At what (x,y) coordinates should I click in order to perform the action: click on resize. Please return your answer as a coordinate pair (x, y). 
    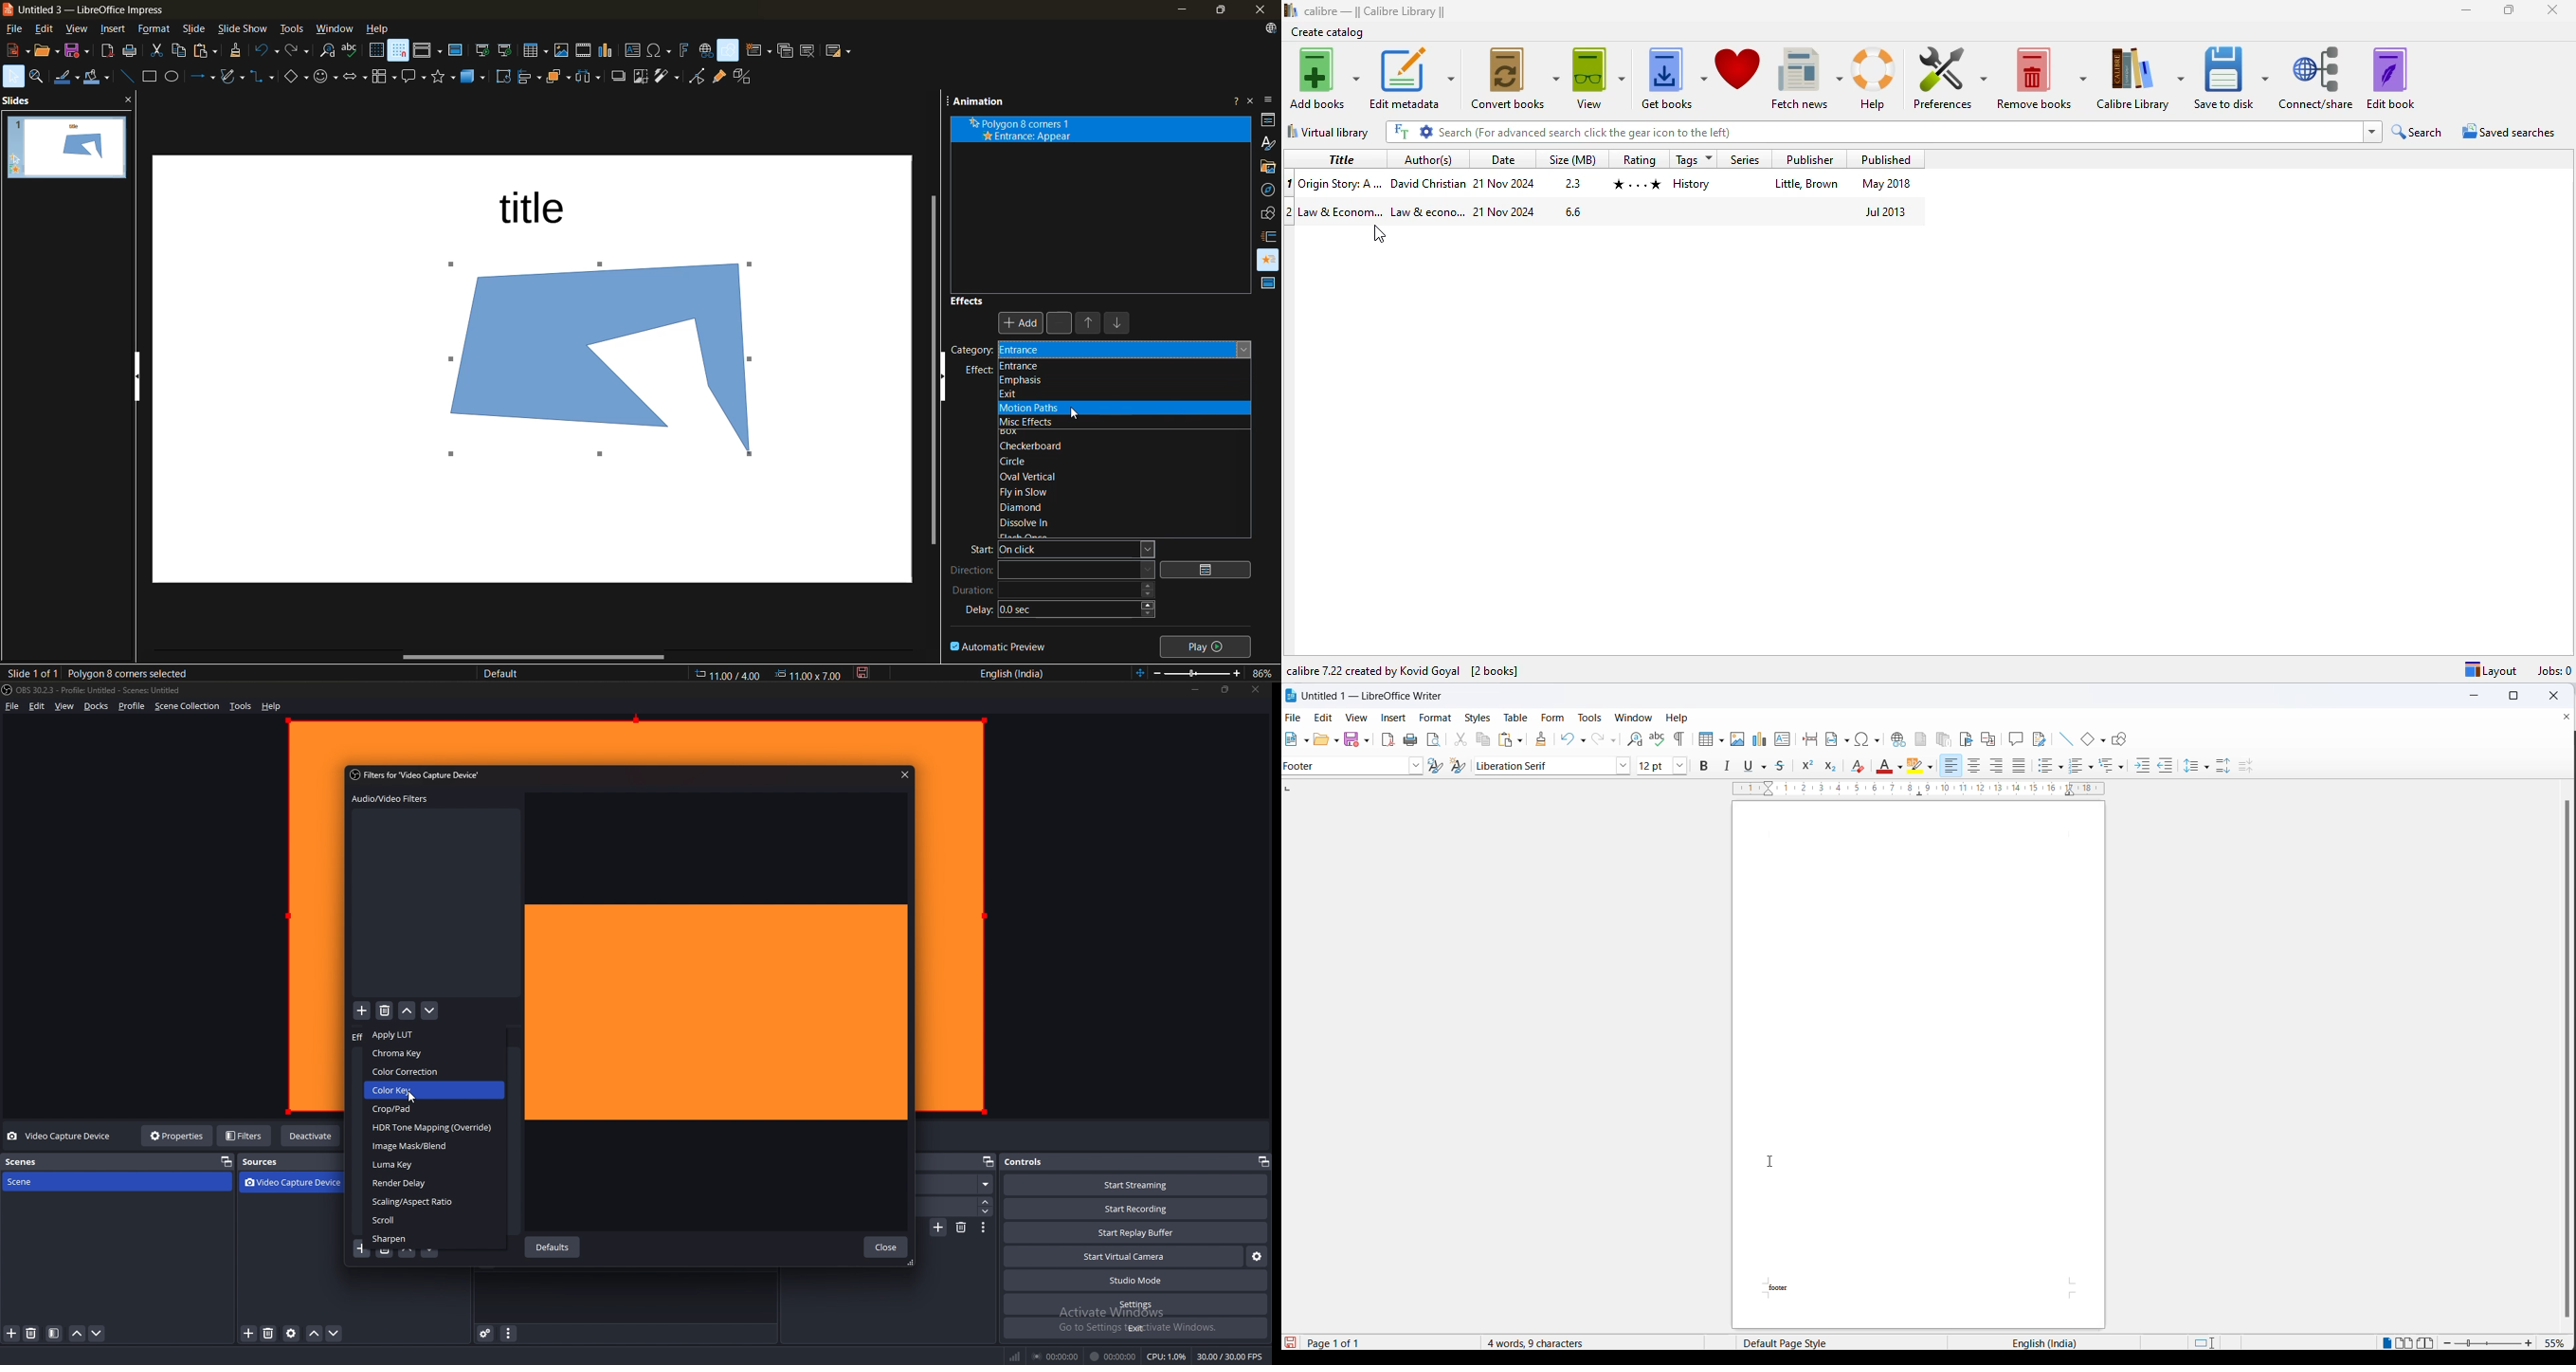
    Looking at the image, I should click on (1226, 690).